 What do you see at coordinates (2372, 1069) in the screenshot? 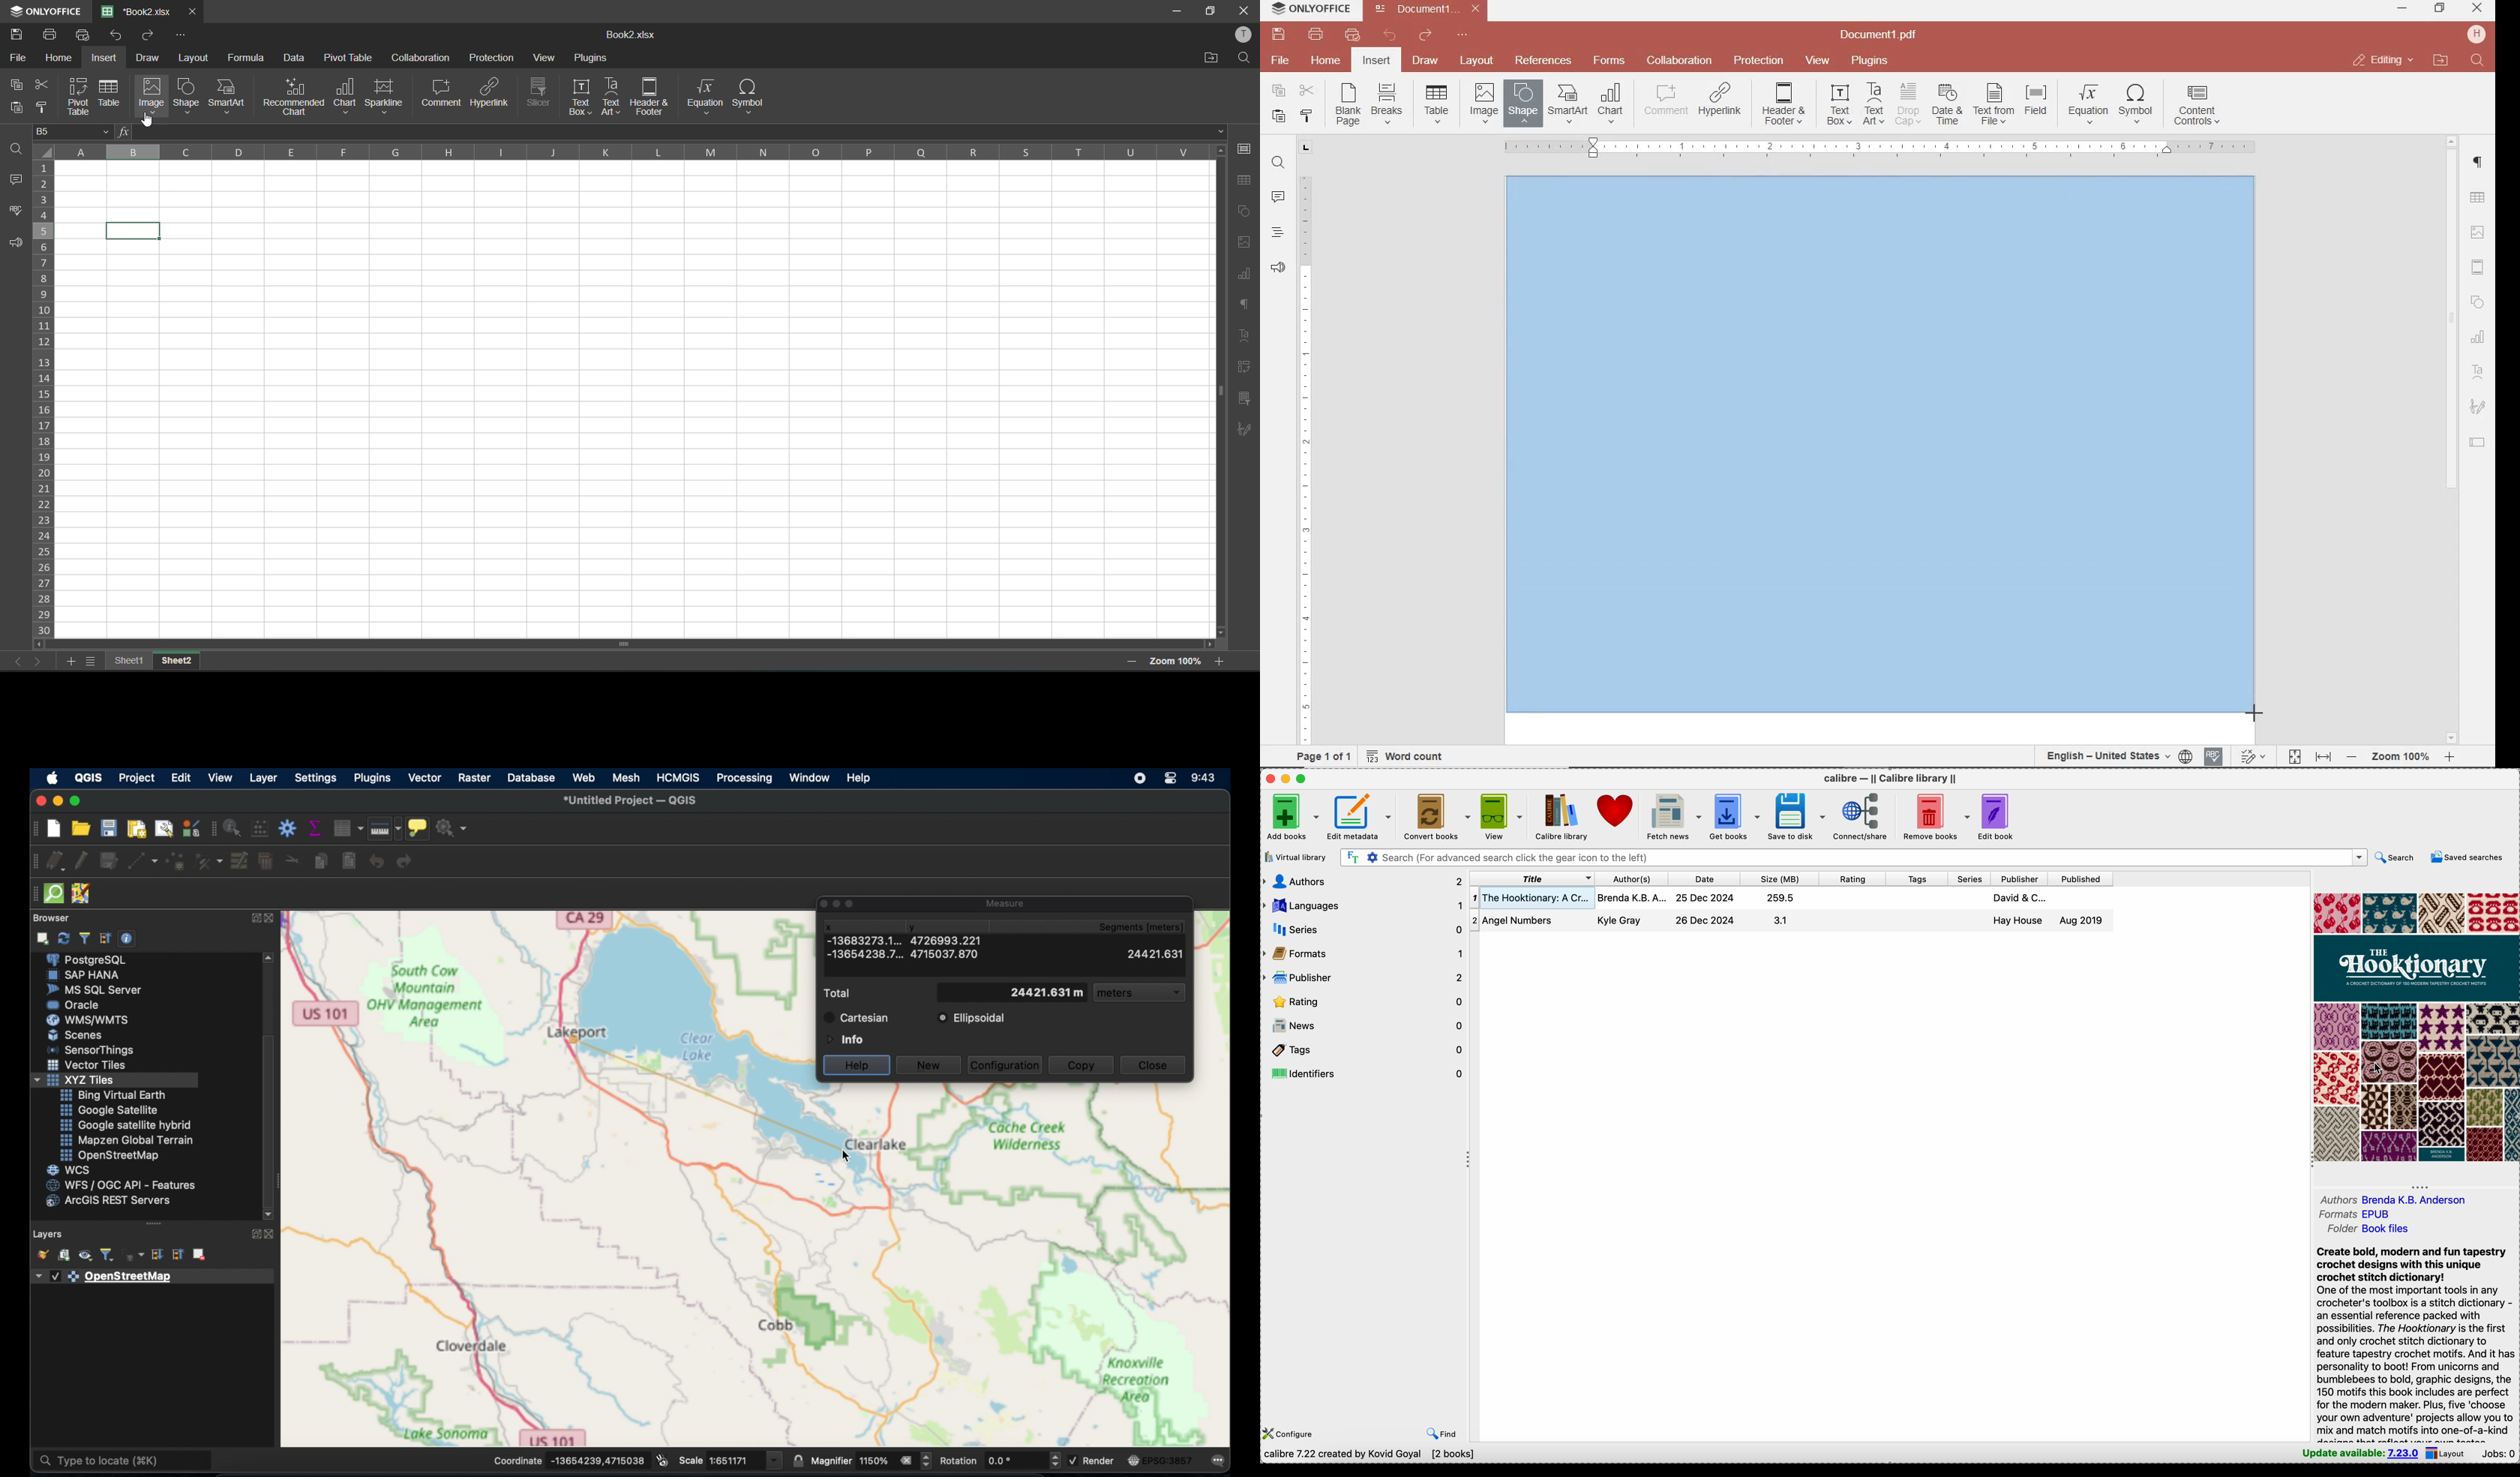
I see `cursor` at bounding box center [2372, 1069].